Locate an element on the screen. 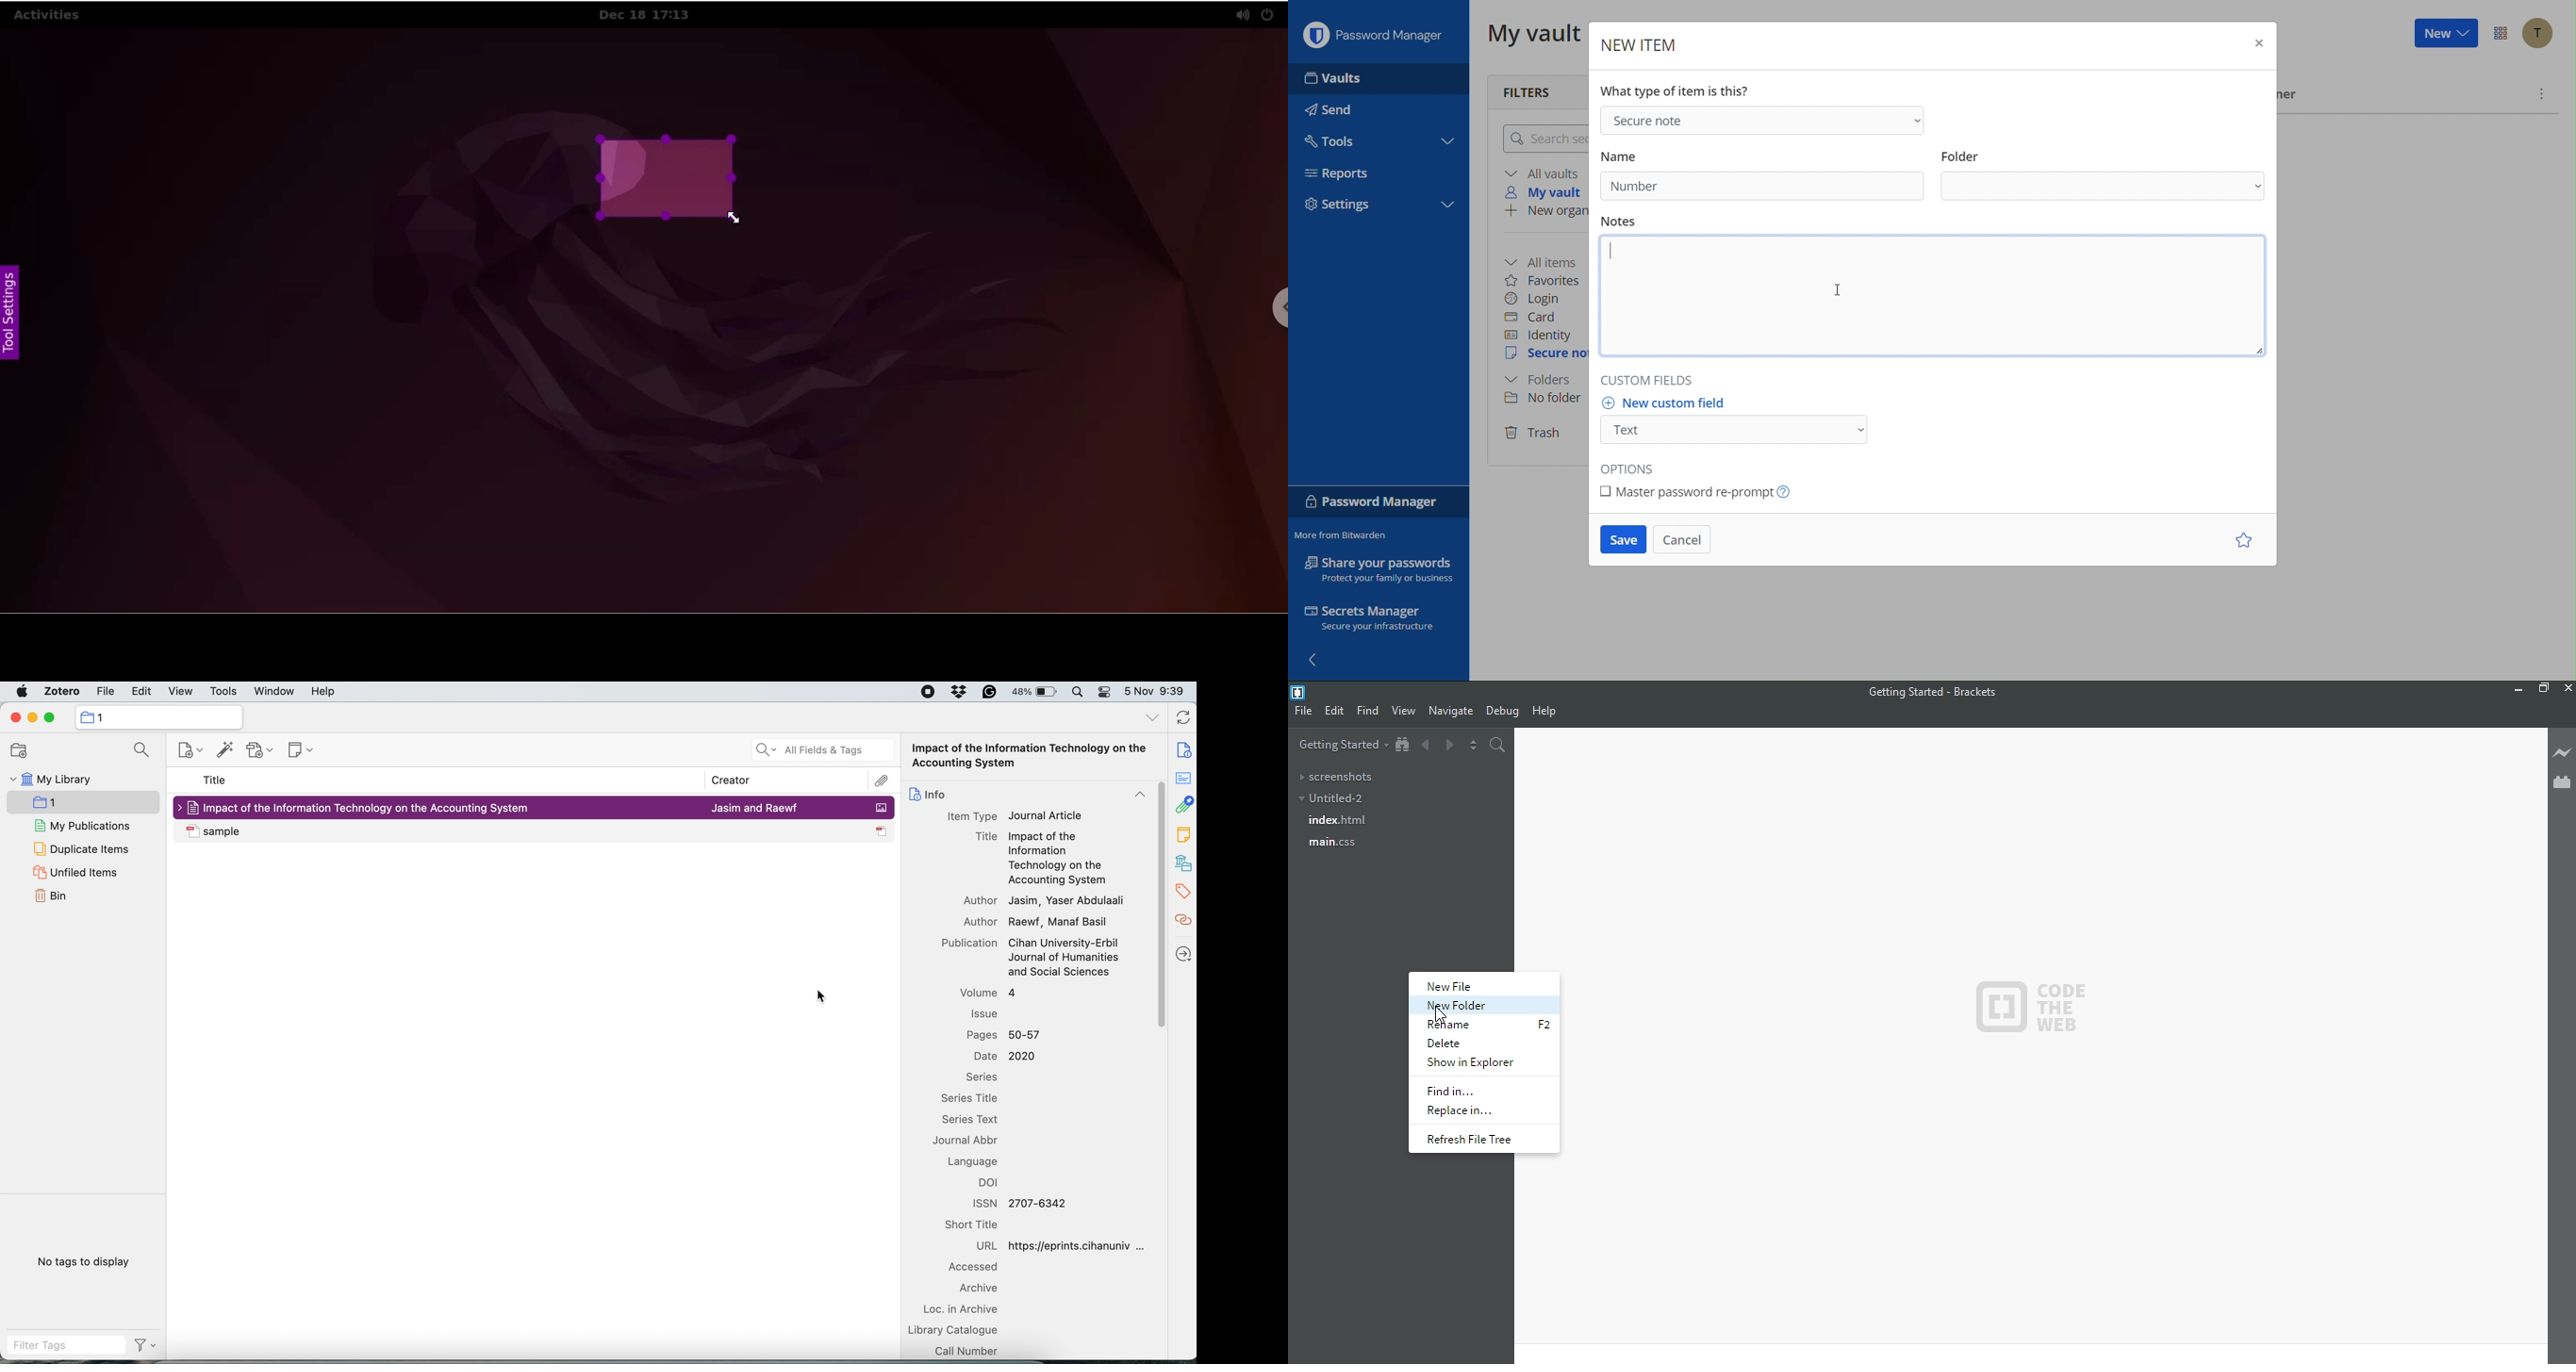 The image size is (2576, 1372). Impact of the Information Technology on the Accounting System is located at coordinates (1069, 858).